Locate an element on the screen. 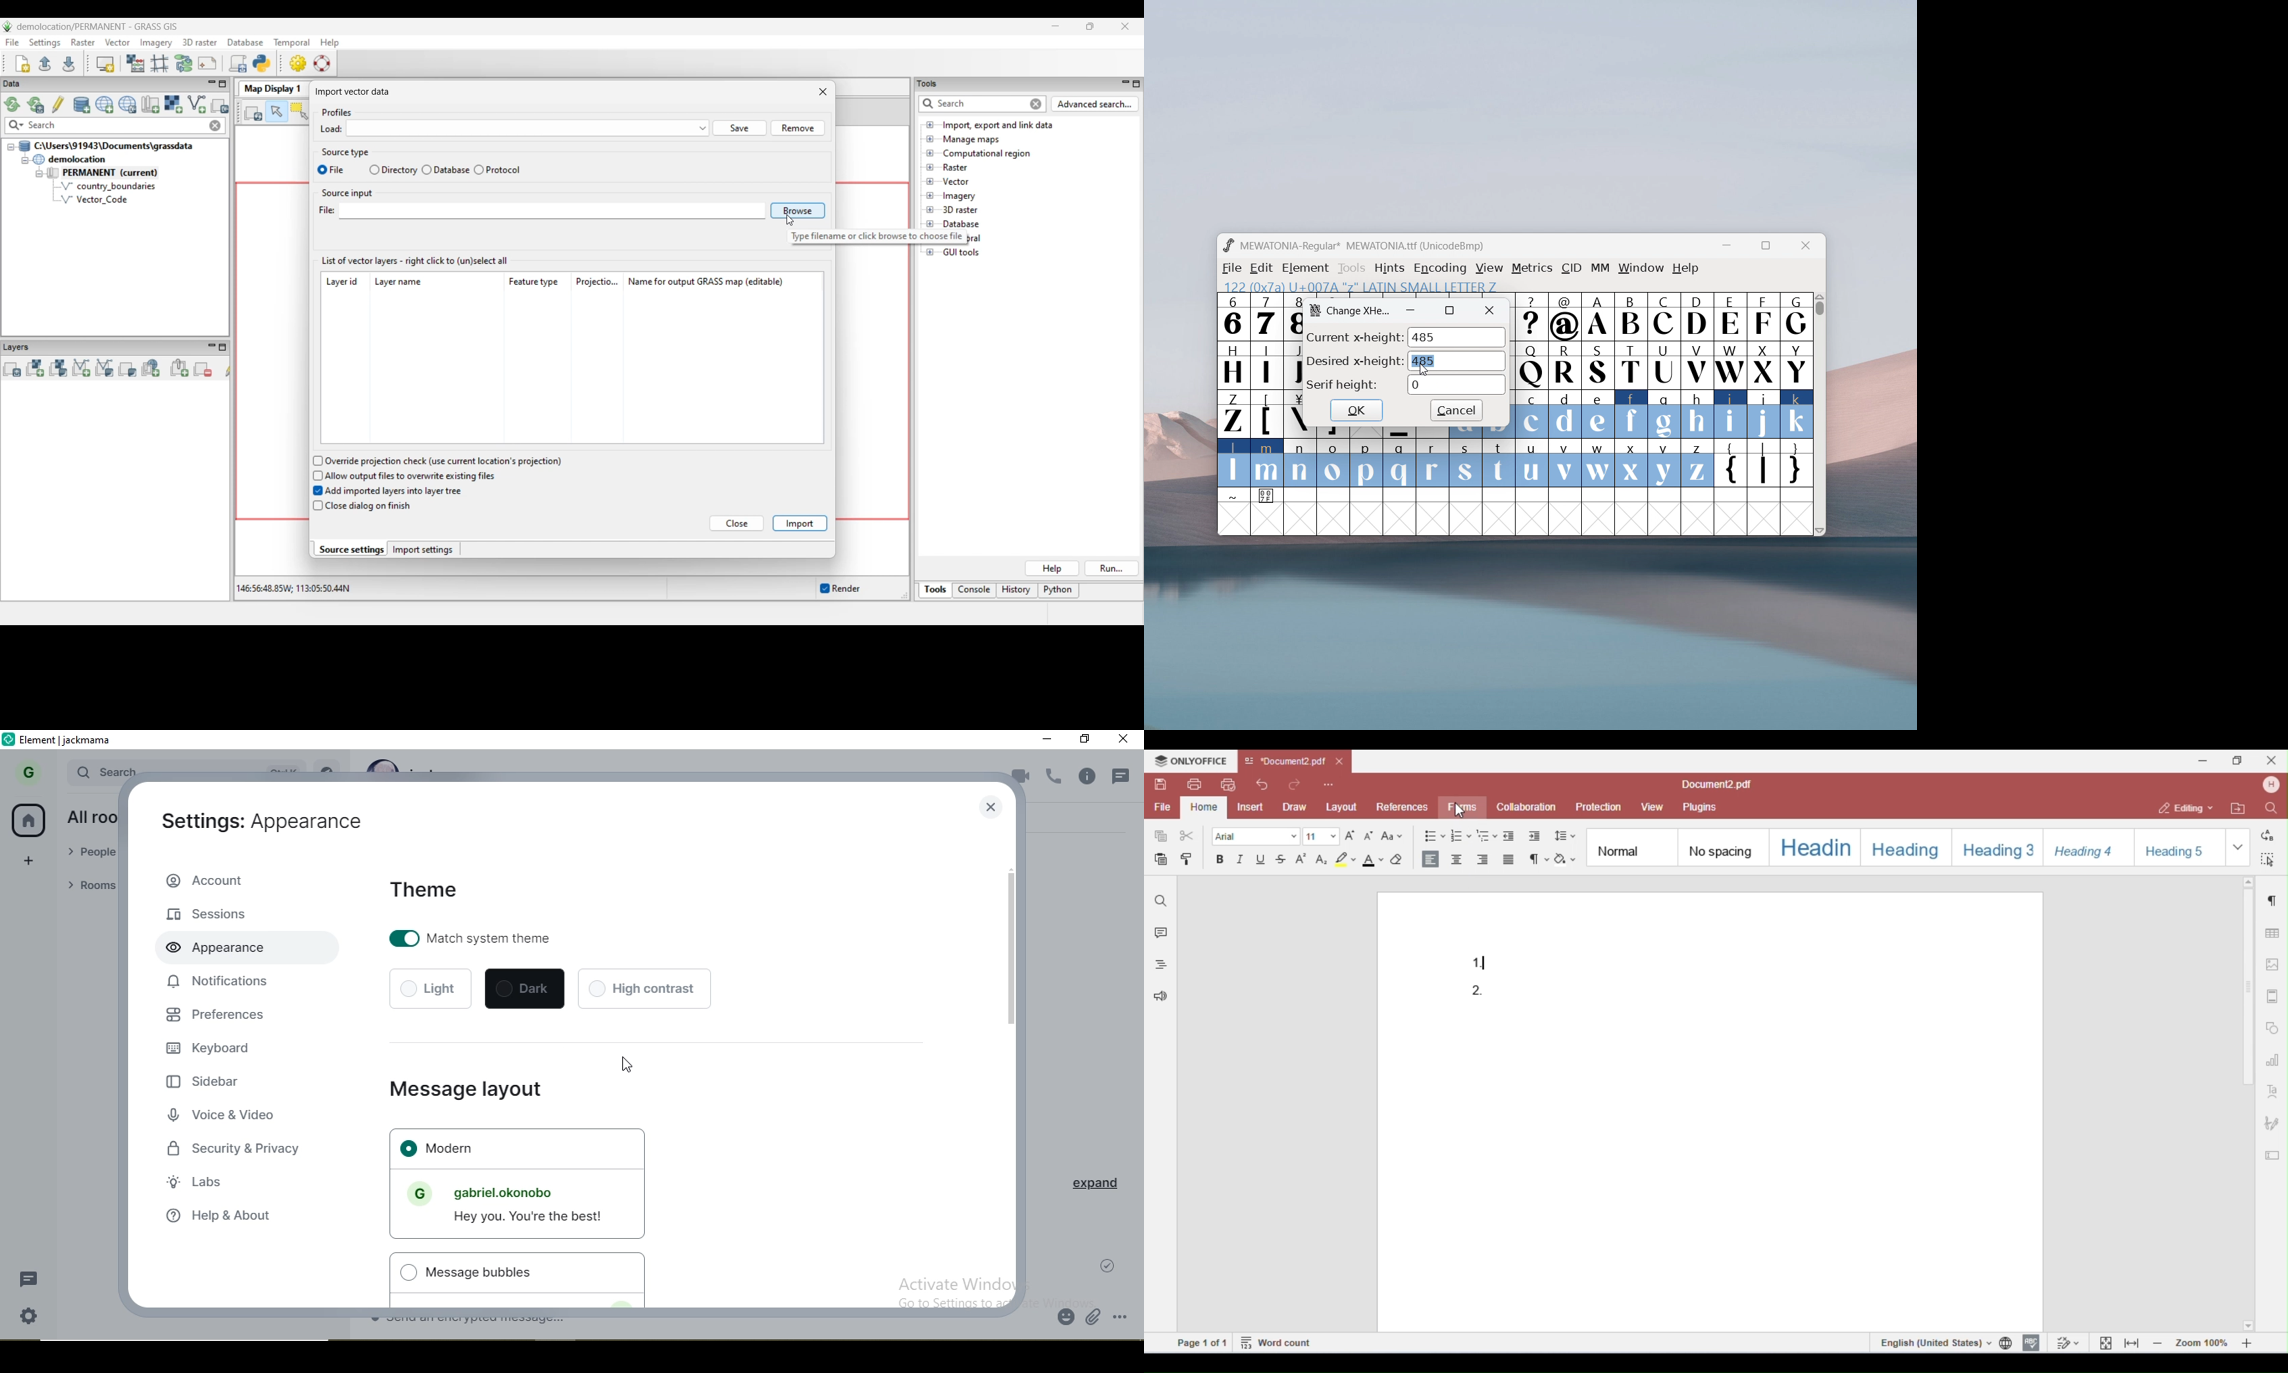 This screenshot has height=1400, width=2296. ? is located at coordinates (1532, 318).